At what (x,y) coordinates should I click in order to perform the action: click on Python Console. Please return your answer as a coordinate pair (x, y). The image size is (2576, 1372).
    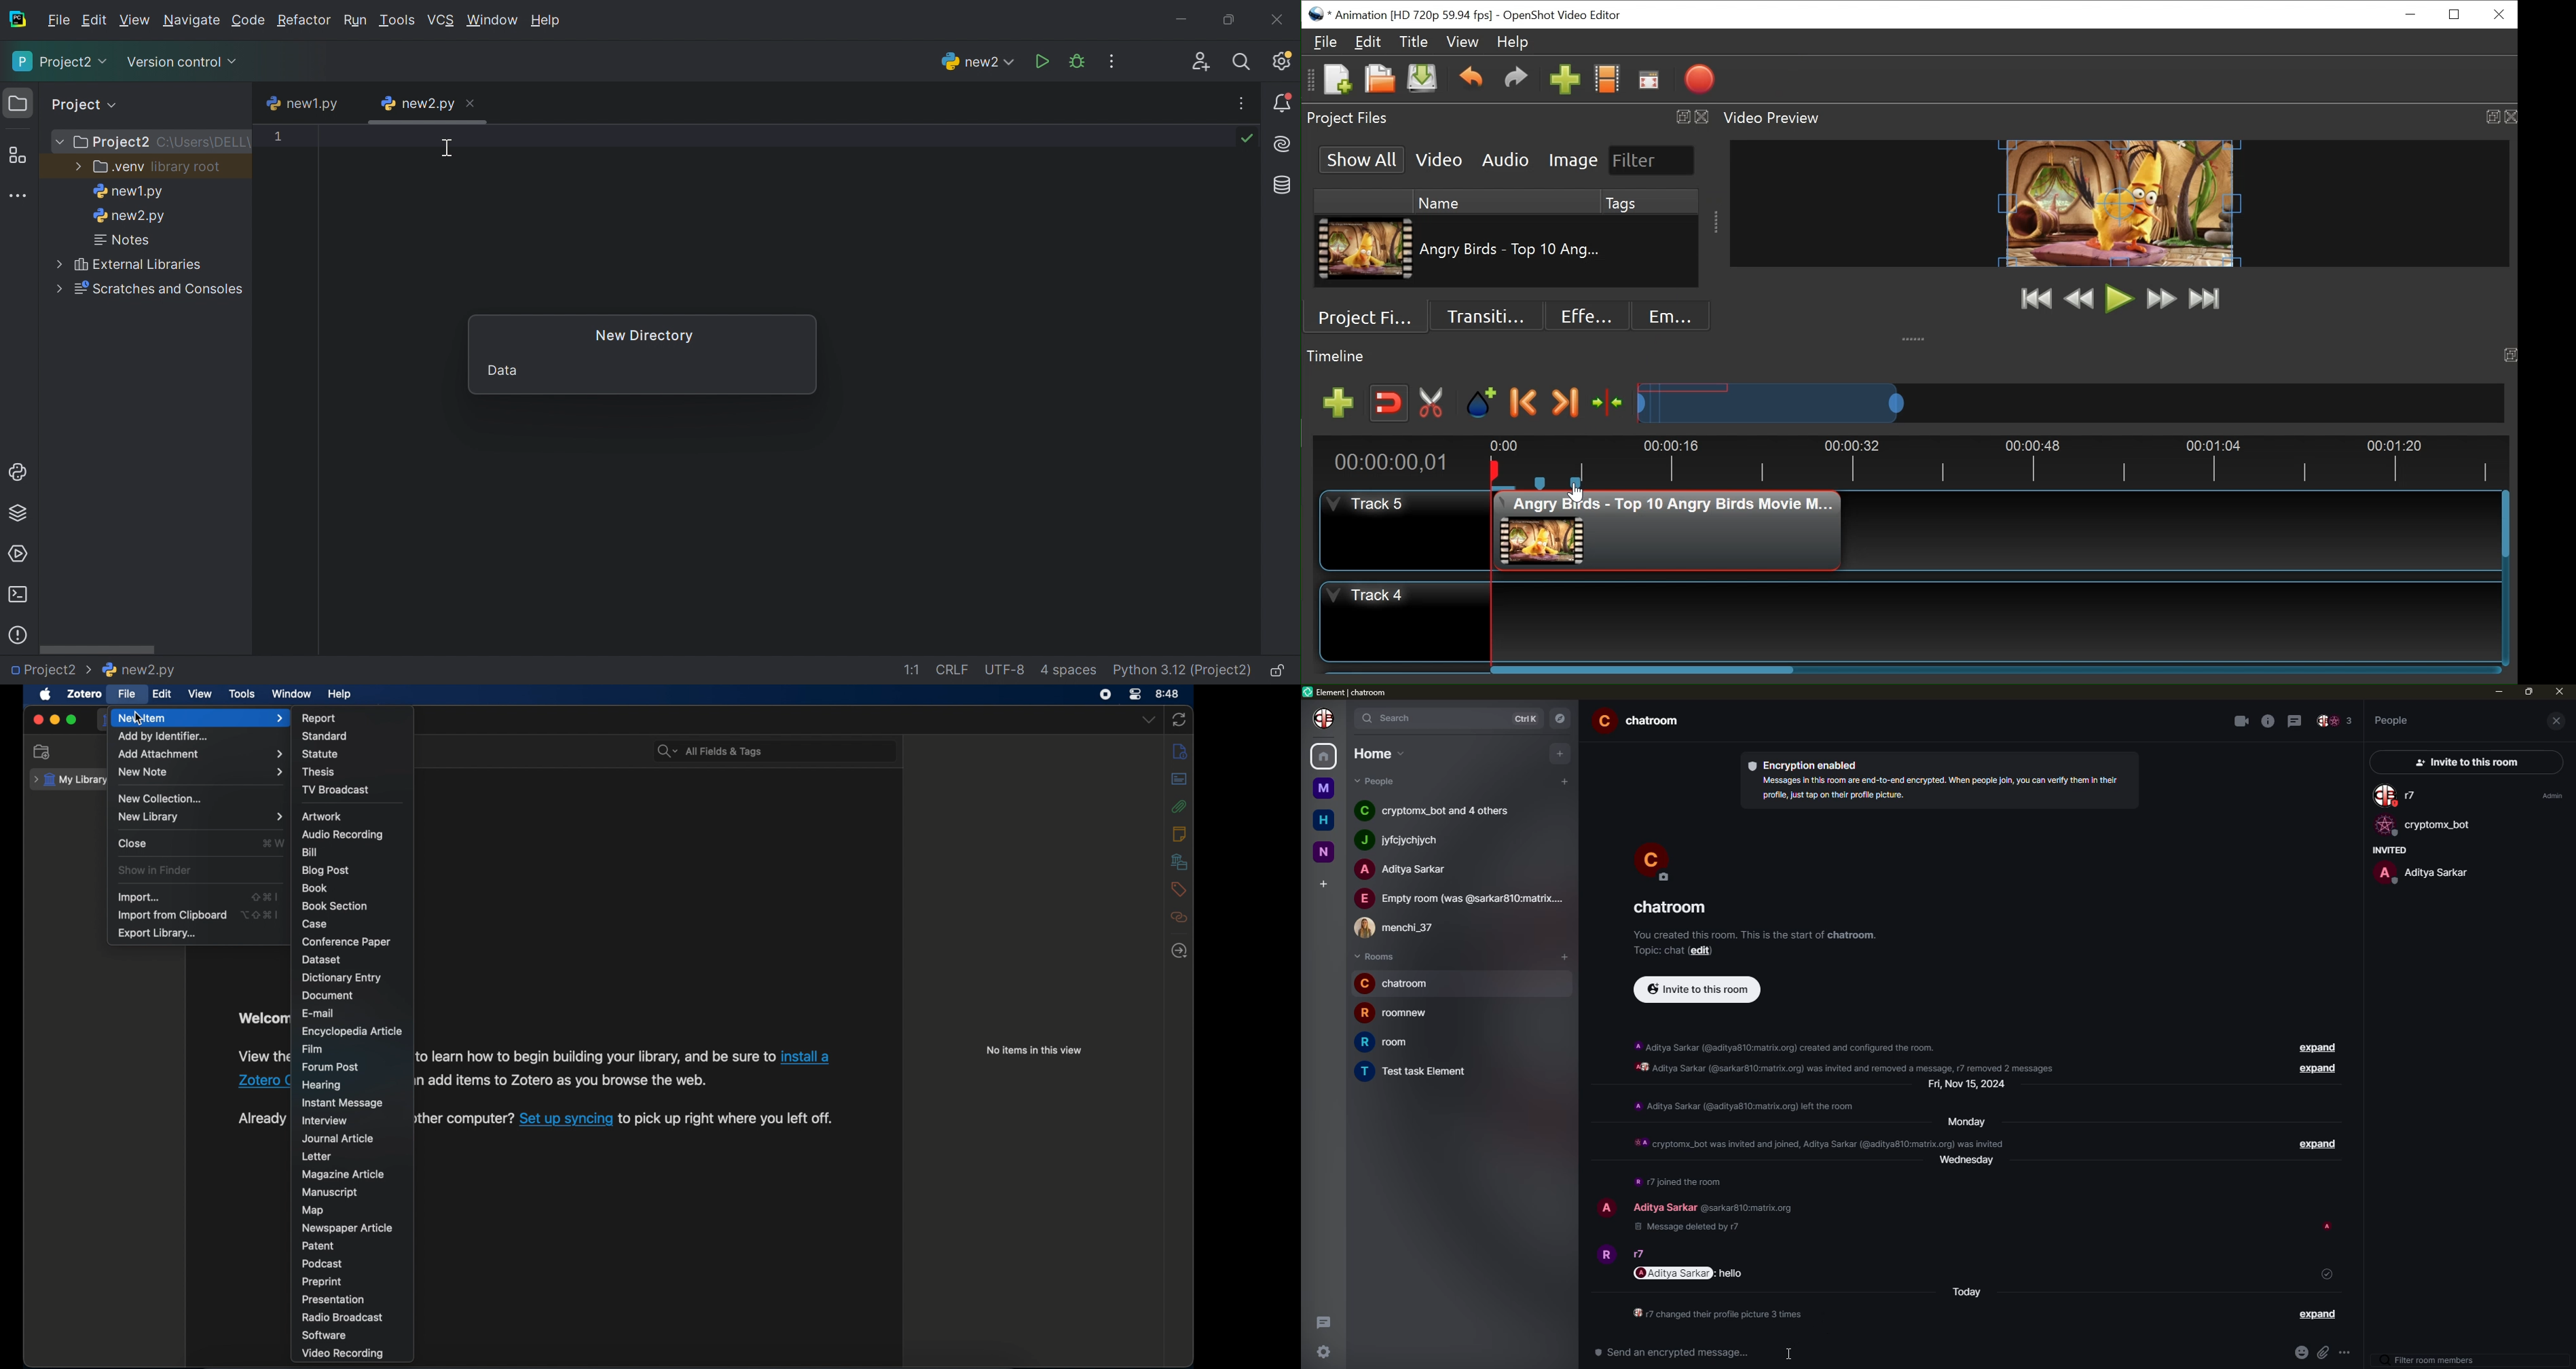
    Looking at the image, I should click on (17, 471).